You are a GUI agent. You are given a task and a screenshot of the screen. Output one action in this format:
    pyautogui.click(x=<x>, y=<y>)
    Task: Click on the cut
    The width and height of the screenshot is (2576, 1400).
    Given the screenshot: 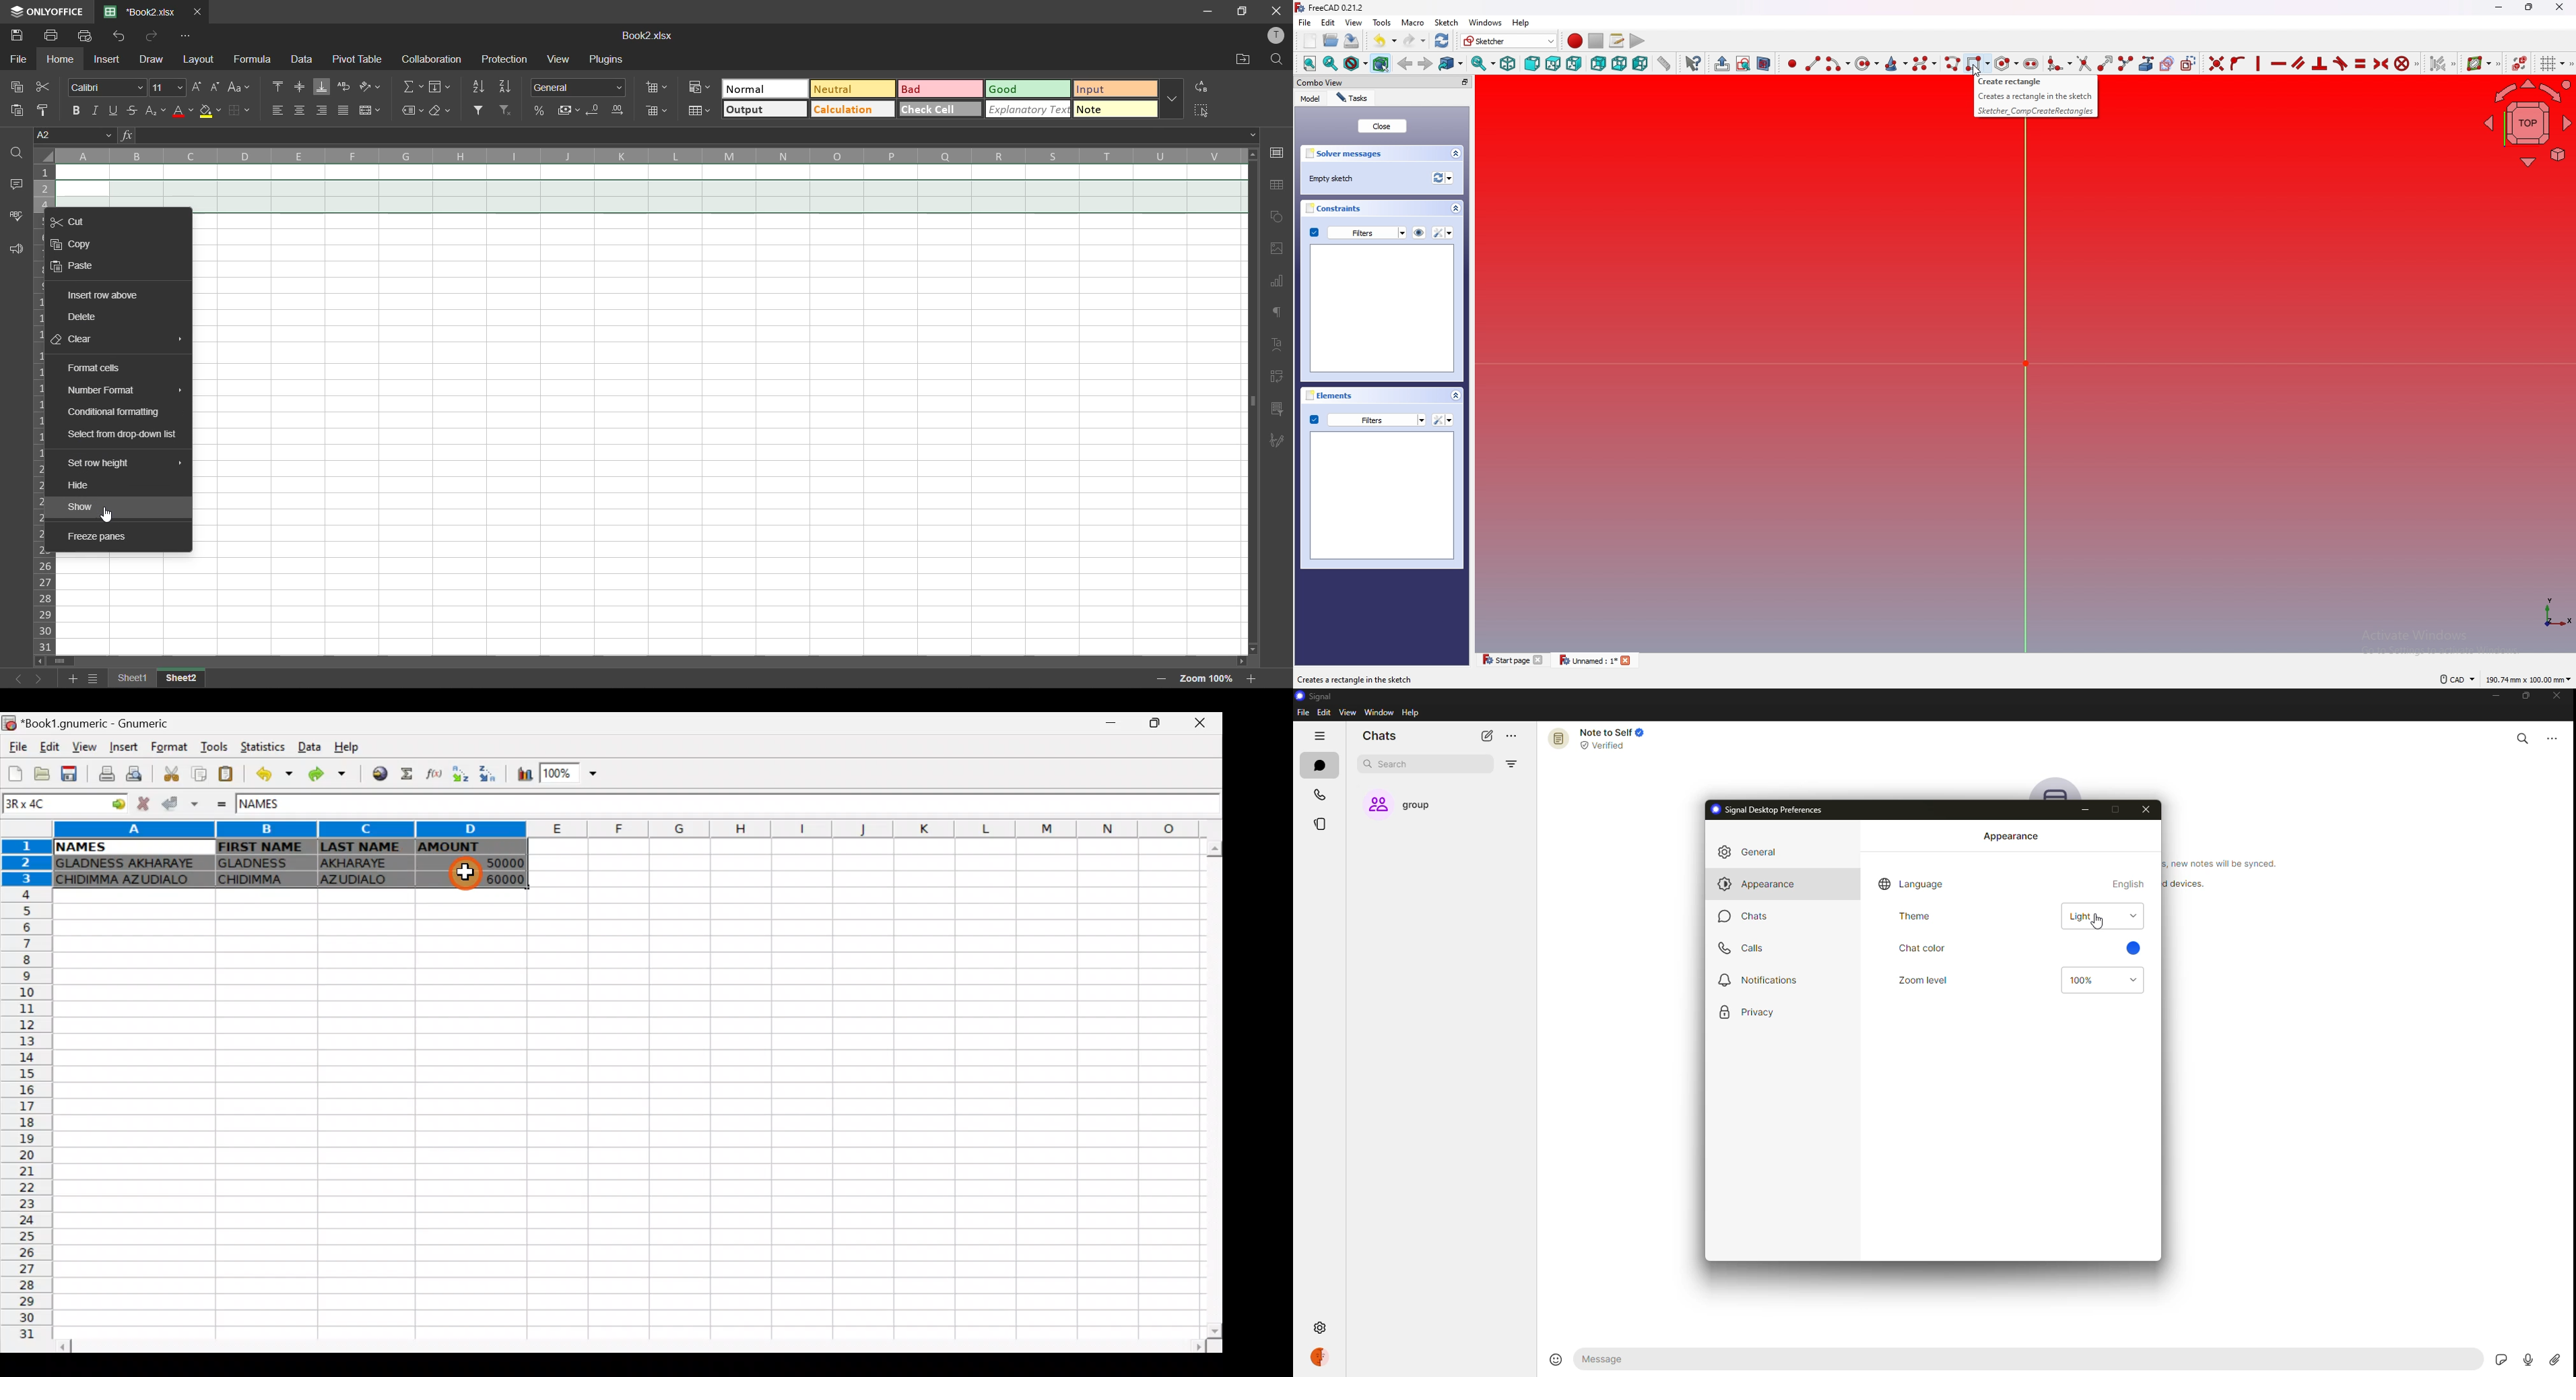 What is the action you would take?
    pyautogui.click(x=75, y=223)
    